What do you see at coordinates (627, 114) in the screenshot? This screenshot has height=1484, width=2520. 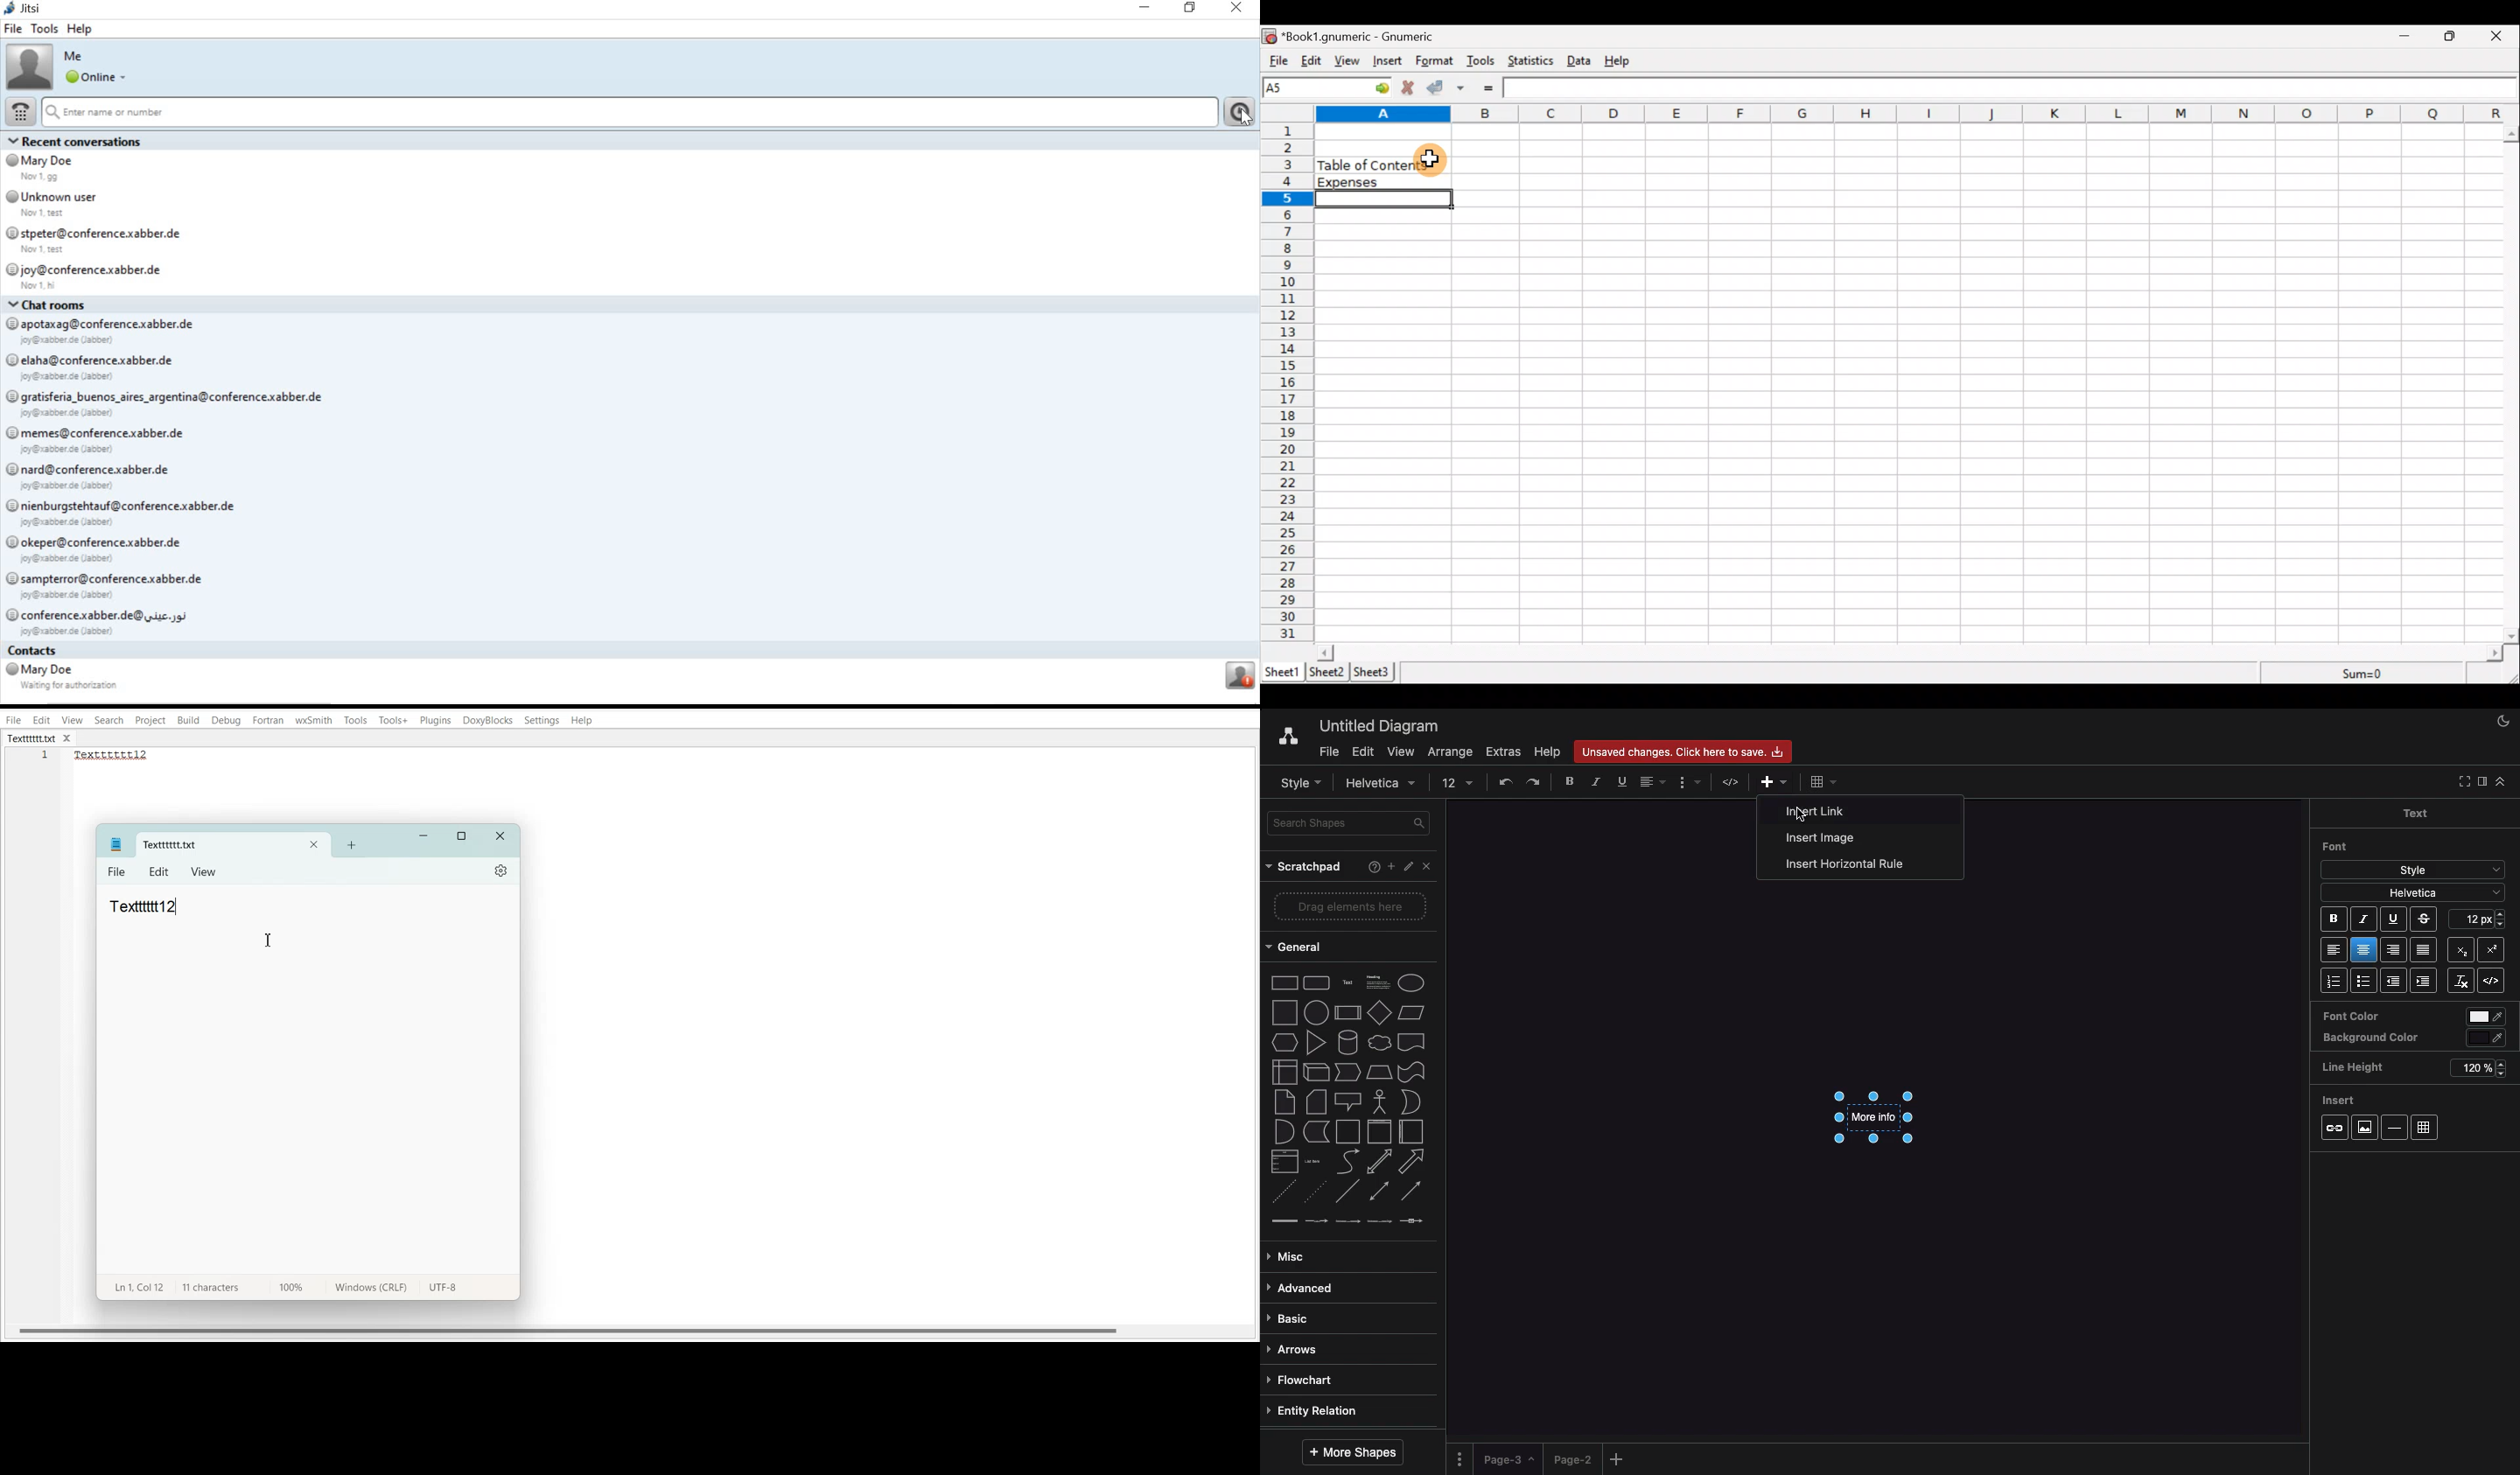 I see `search name or contact` at bounding box center [627, 114].